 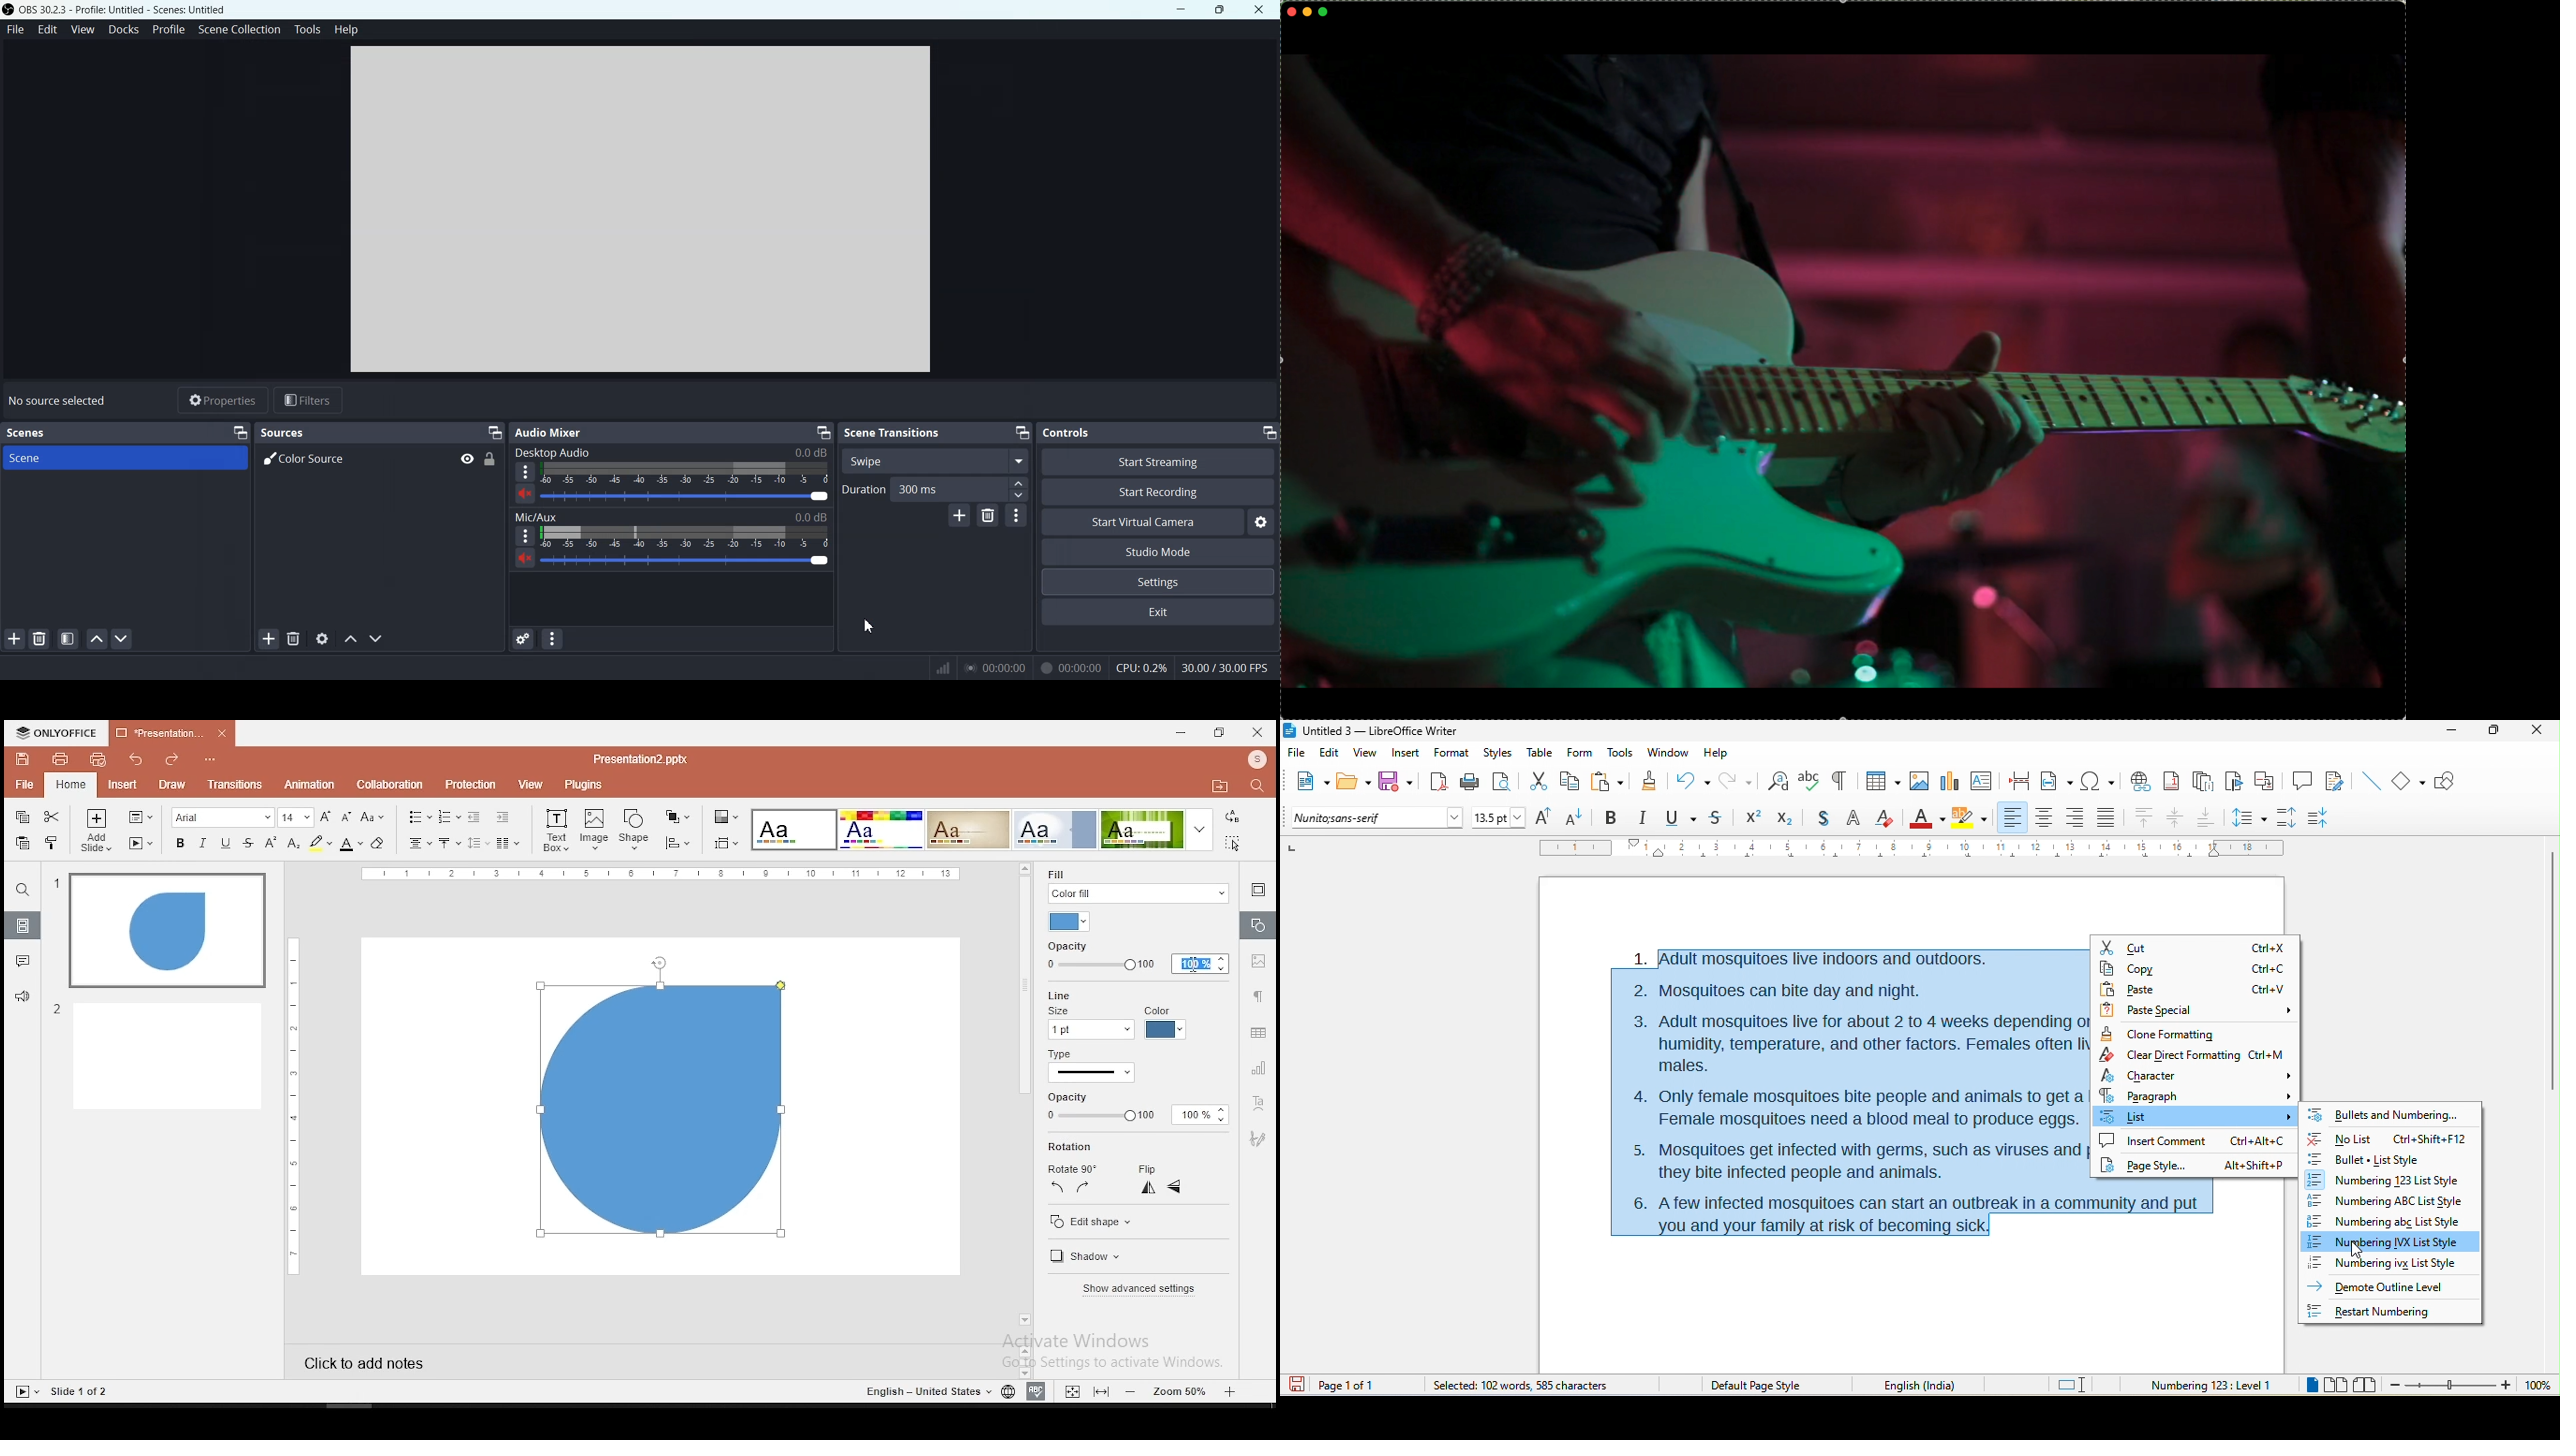 I want to click on set line spacing, so click(x=2250, y=817).